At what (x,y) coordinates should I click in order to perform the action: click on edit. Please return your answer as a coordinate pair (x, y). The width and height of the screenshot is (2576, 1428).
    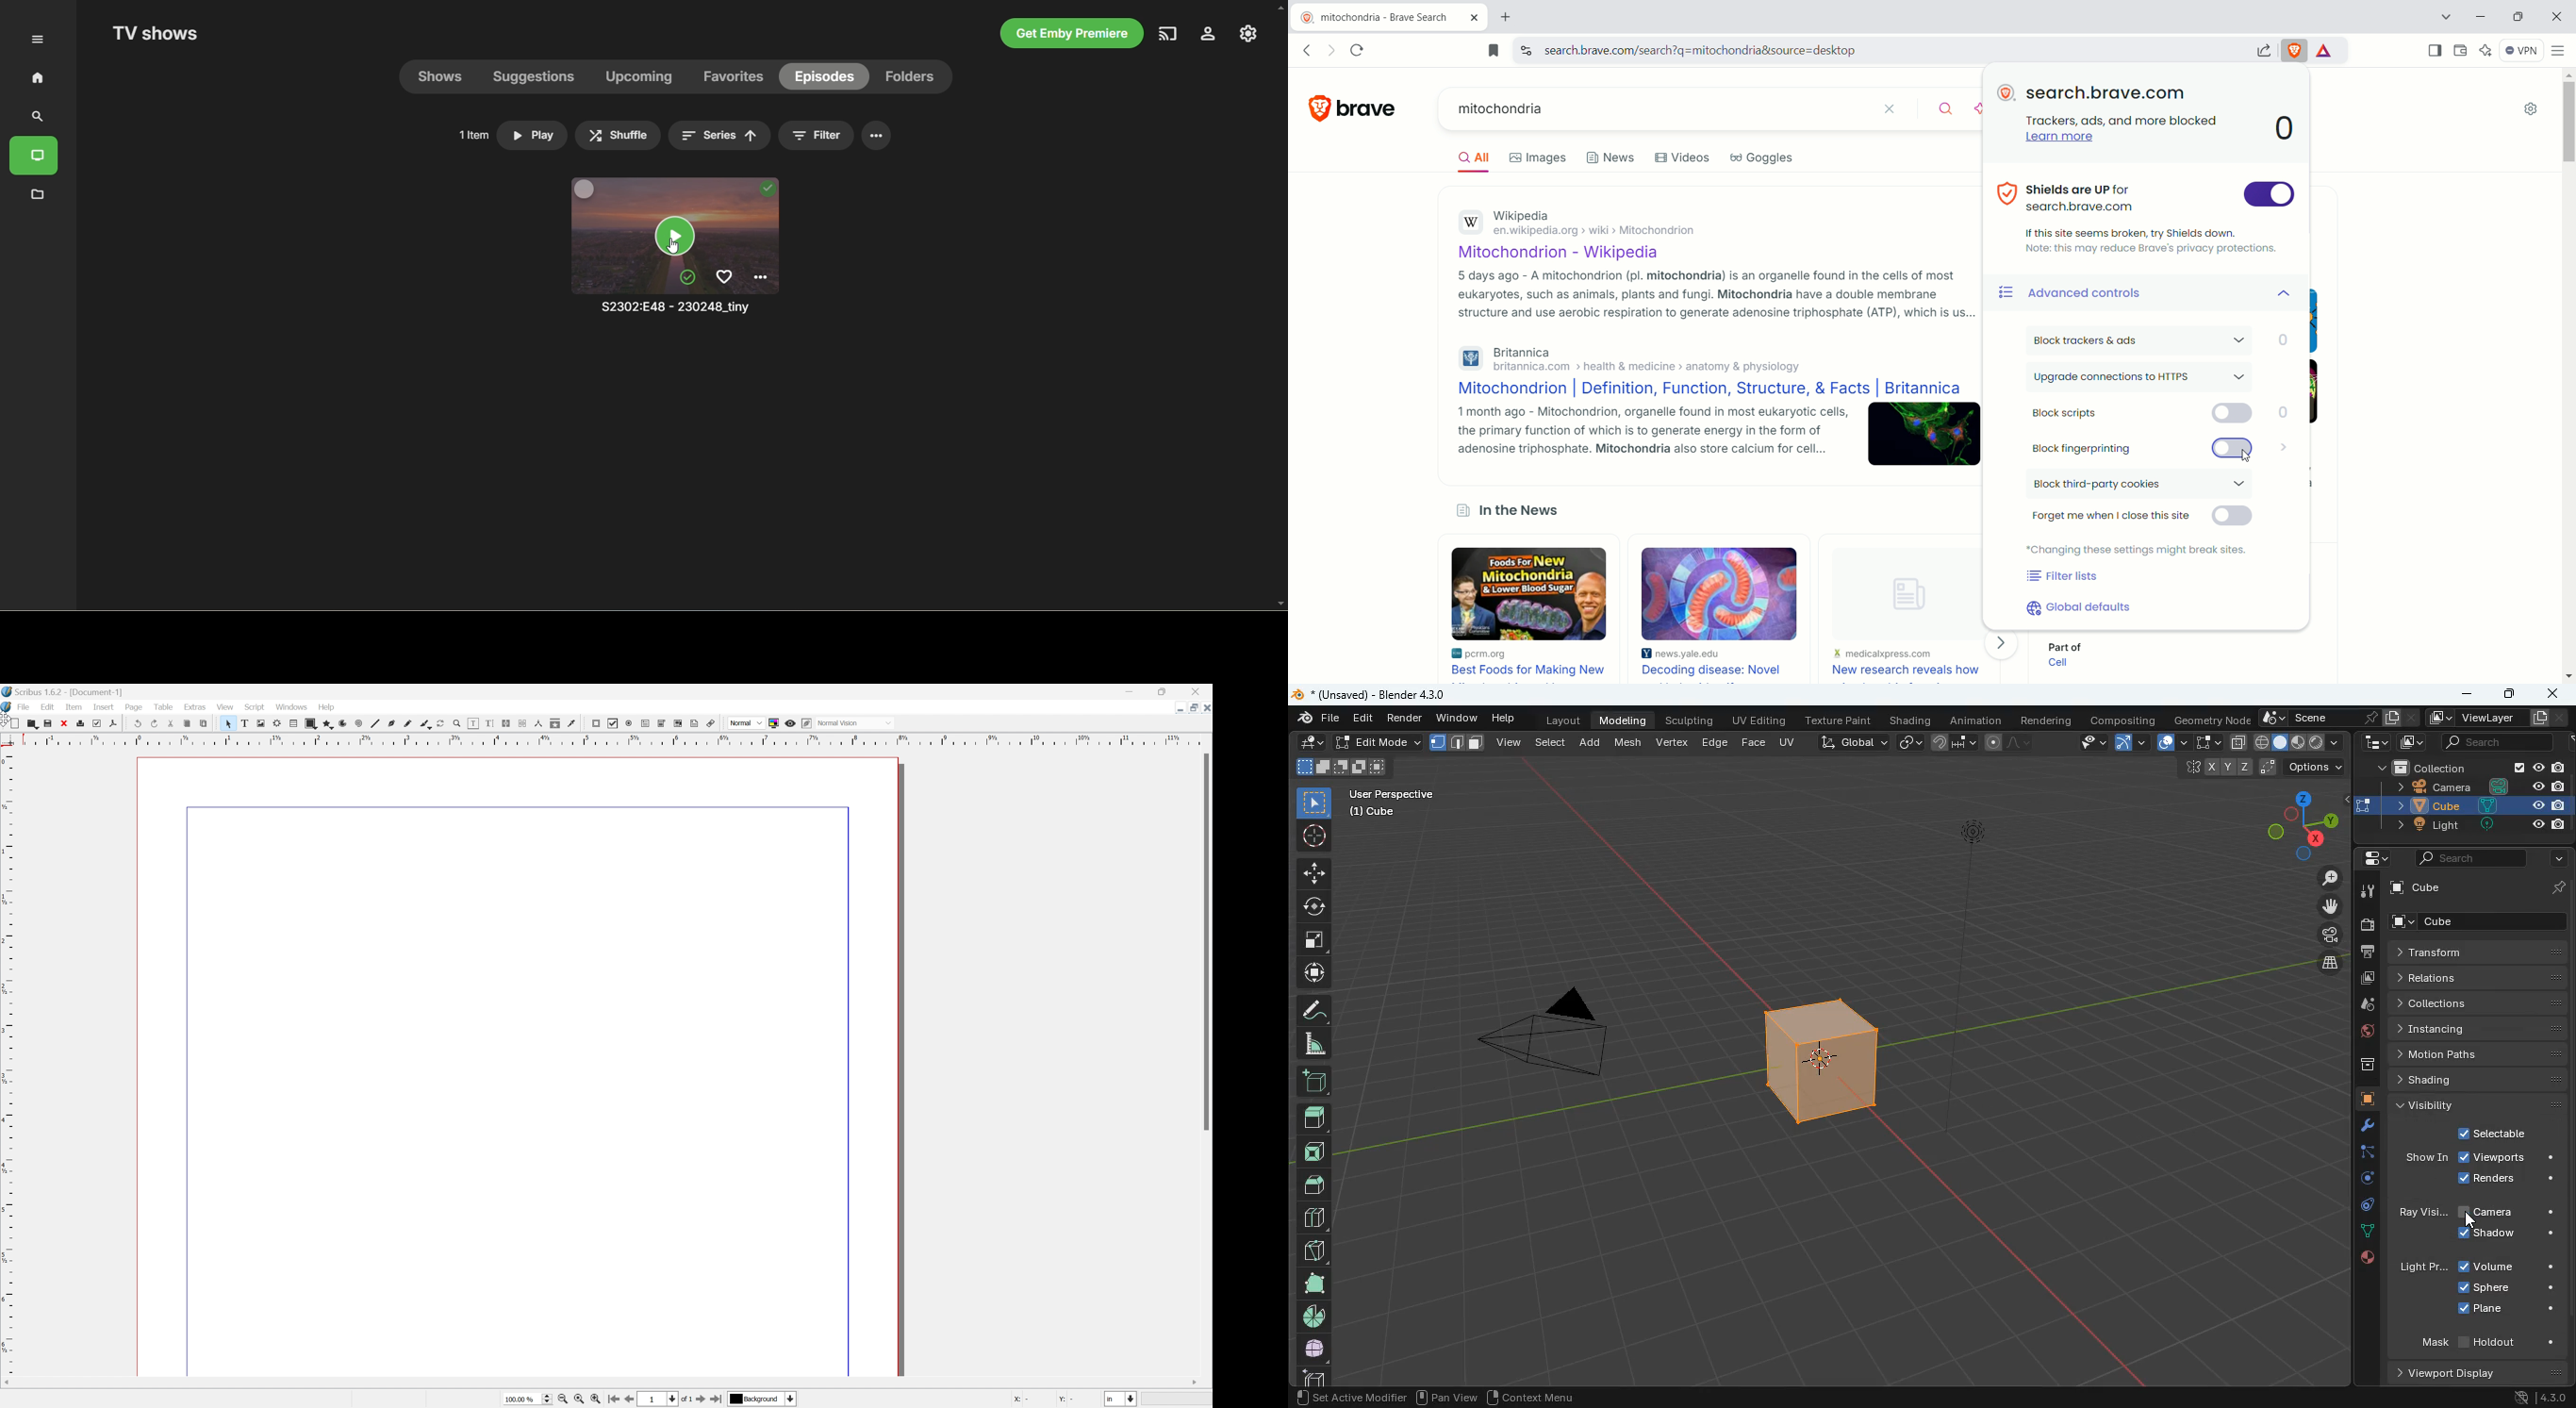
    Looking at the image, I should click on (47, 706).